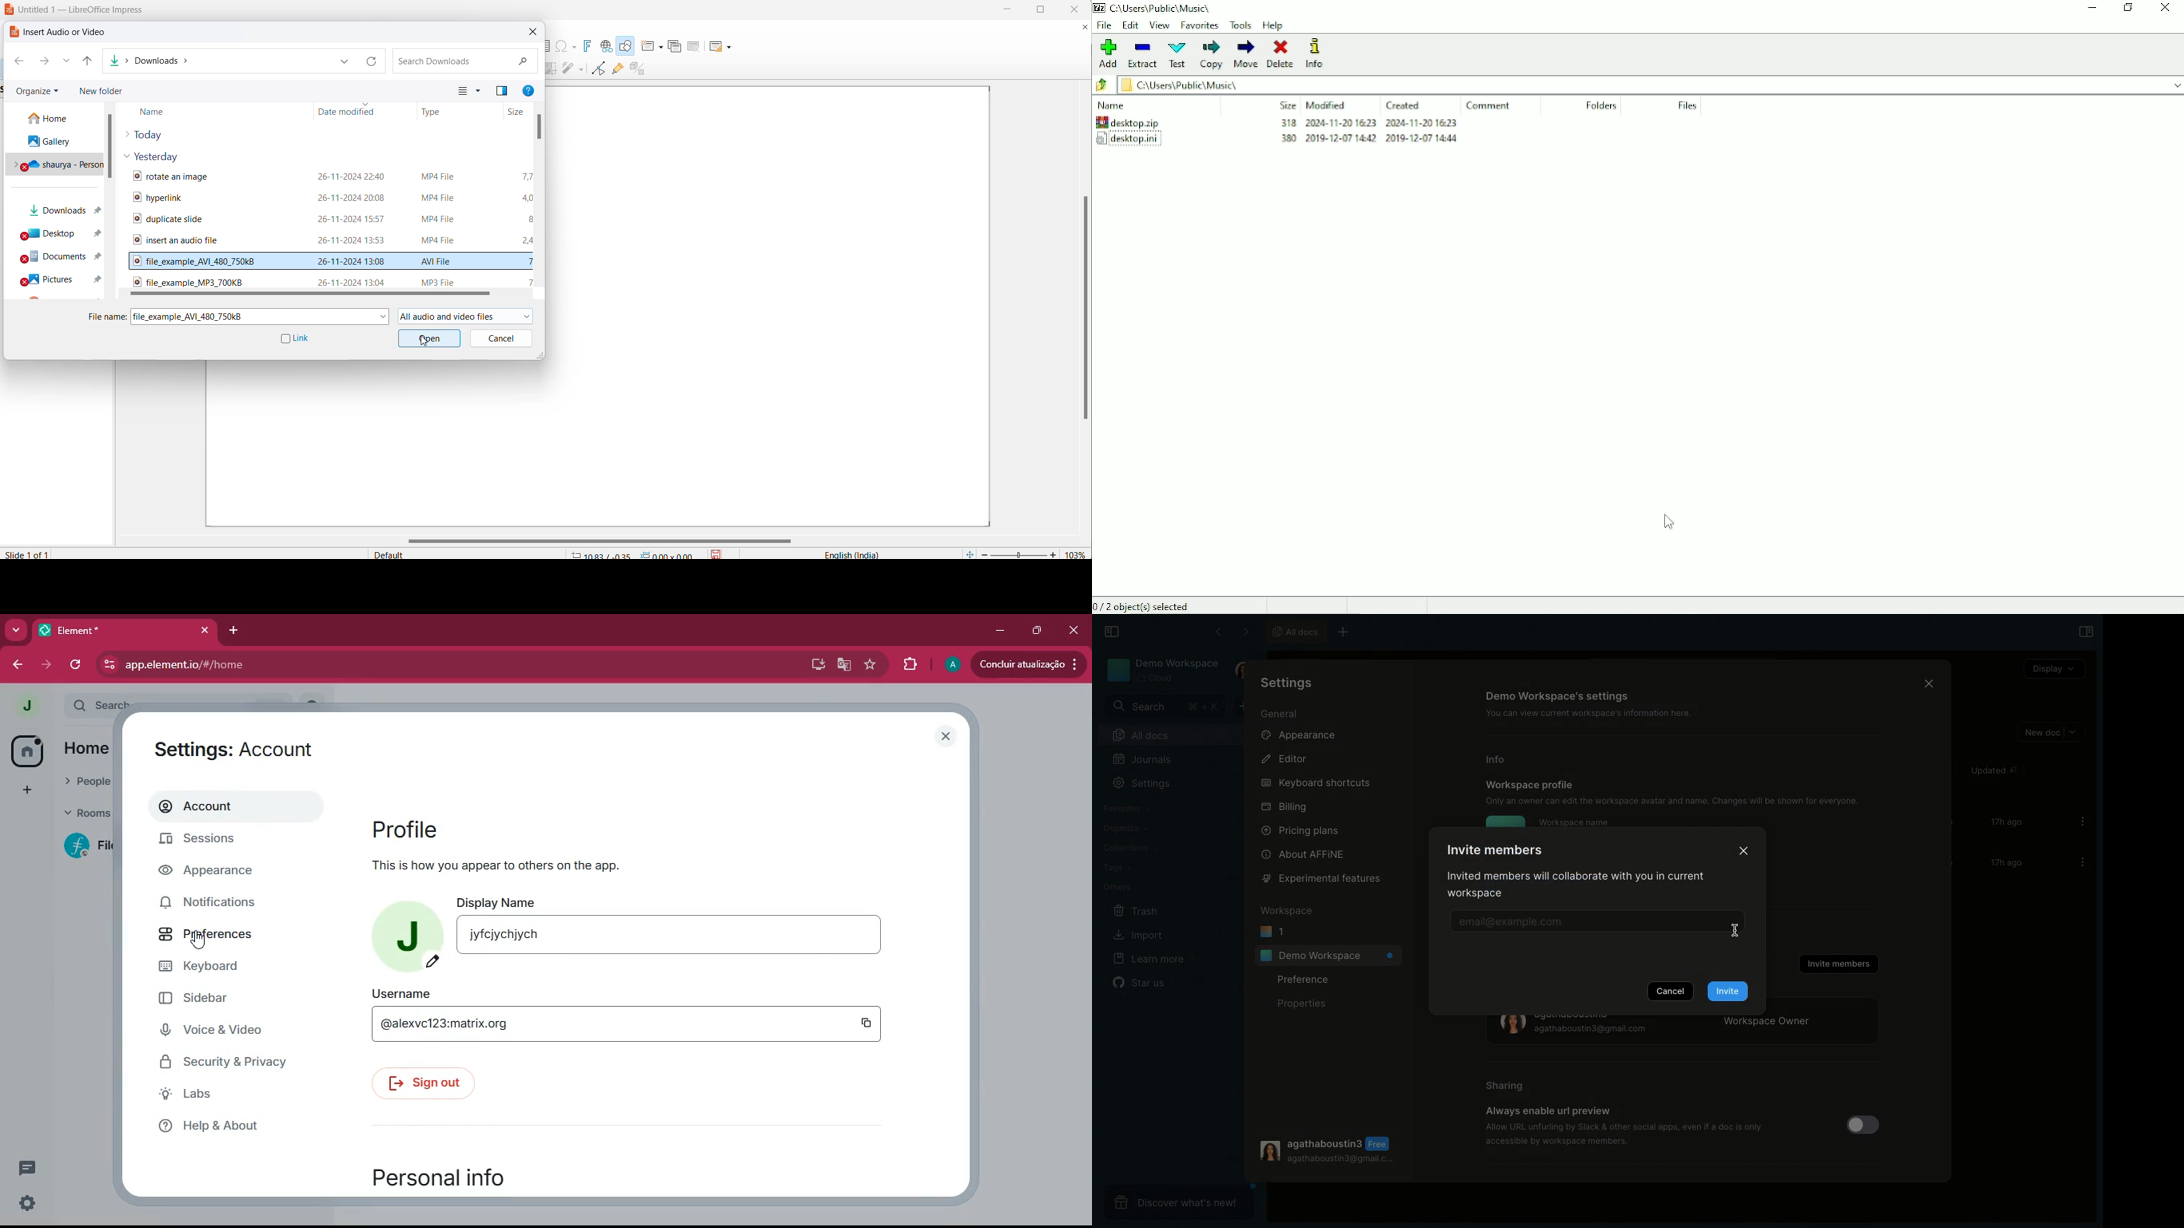  I want to click on Learn more, so click(1151, 960).